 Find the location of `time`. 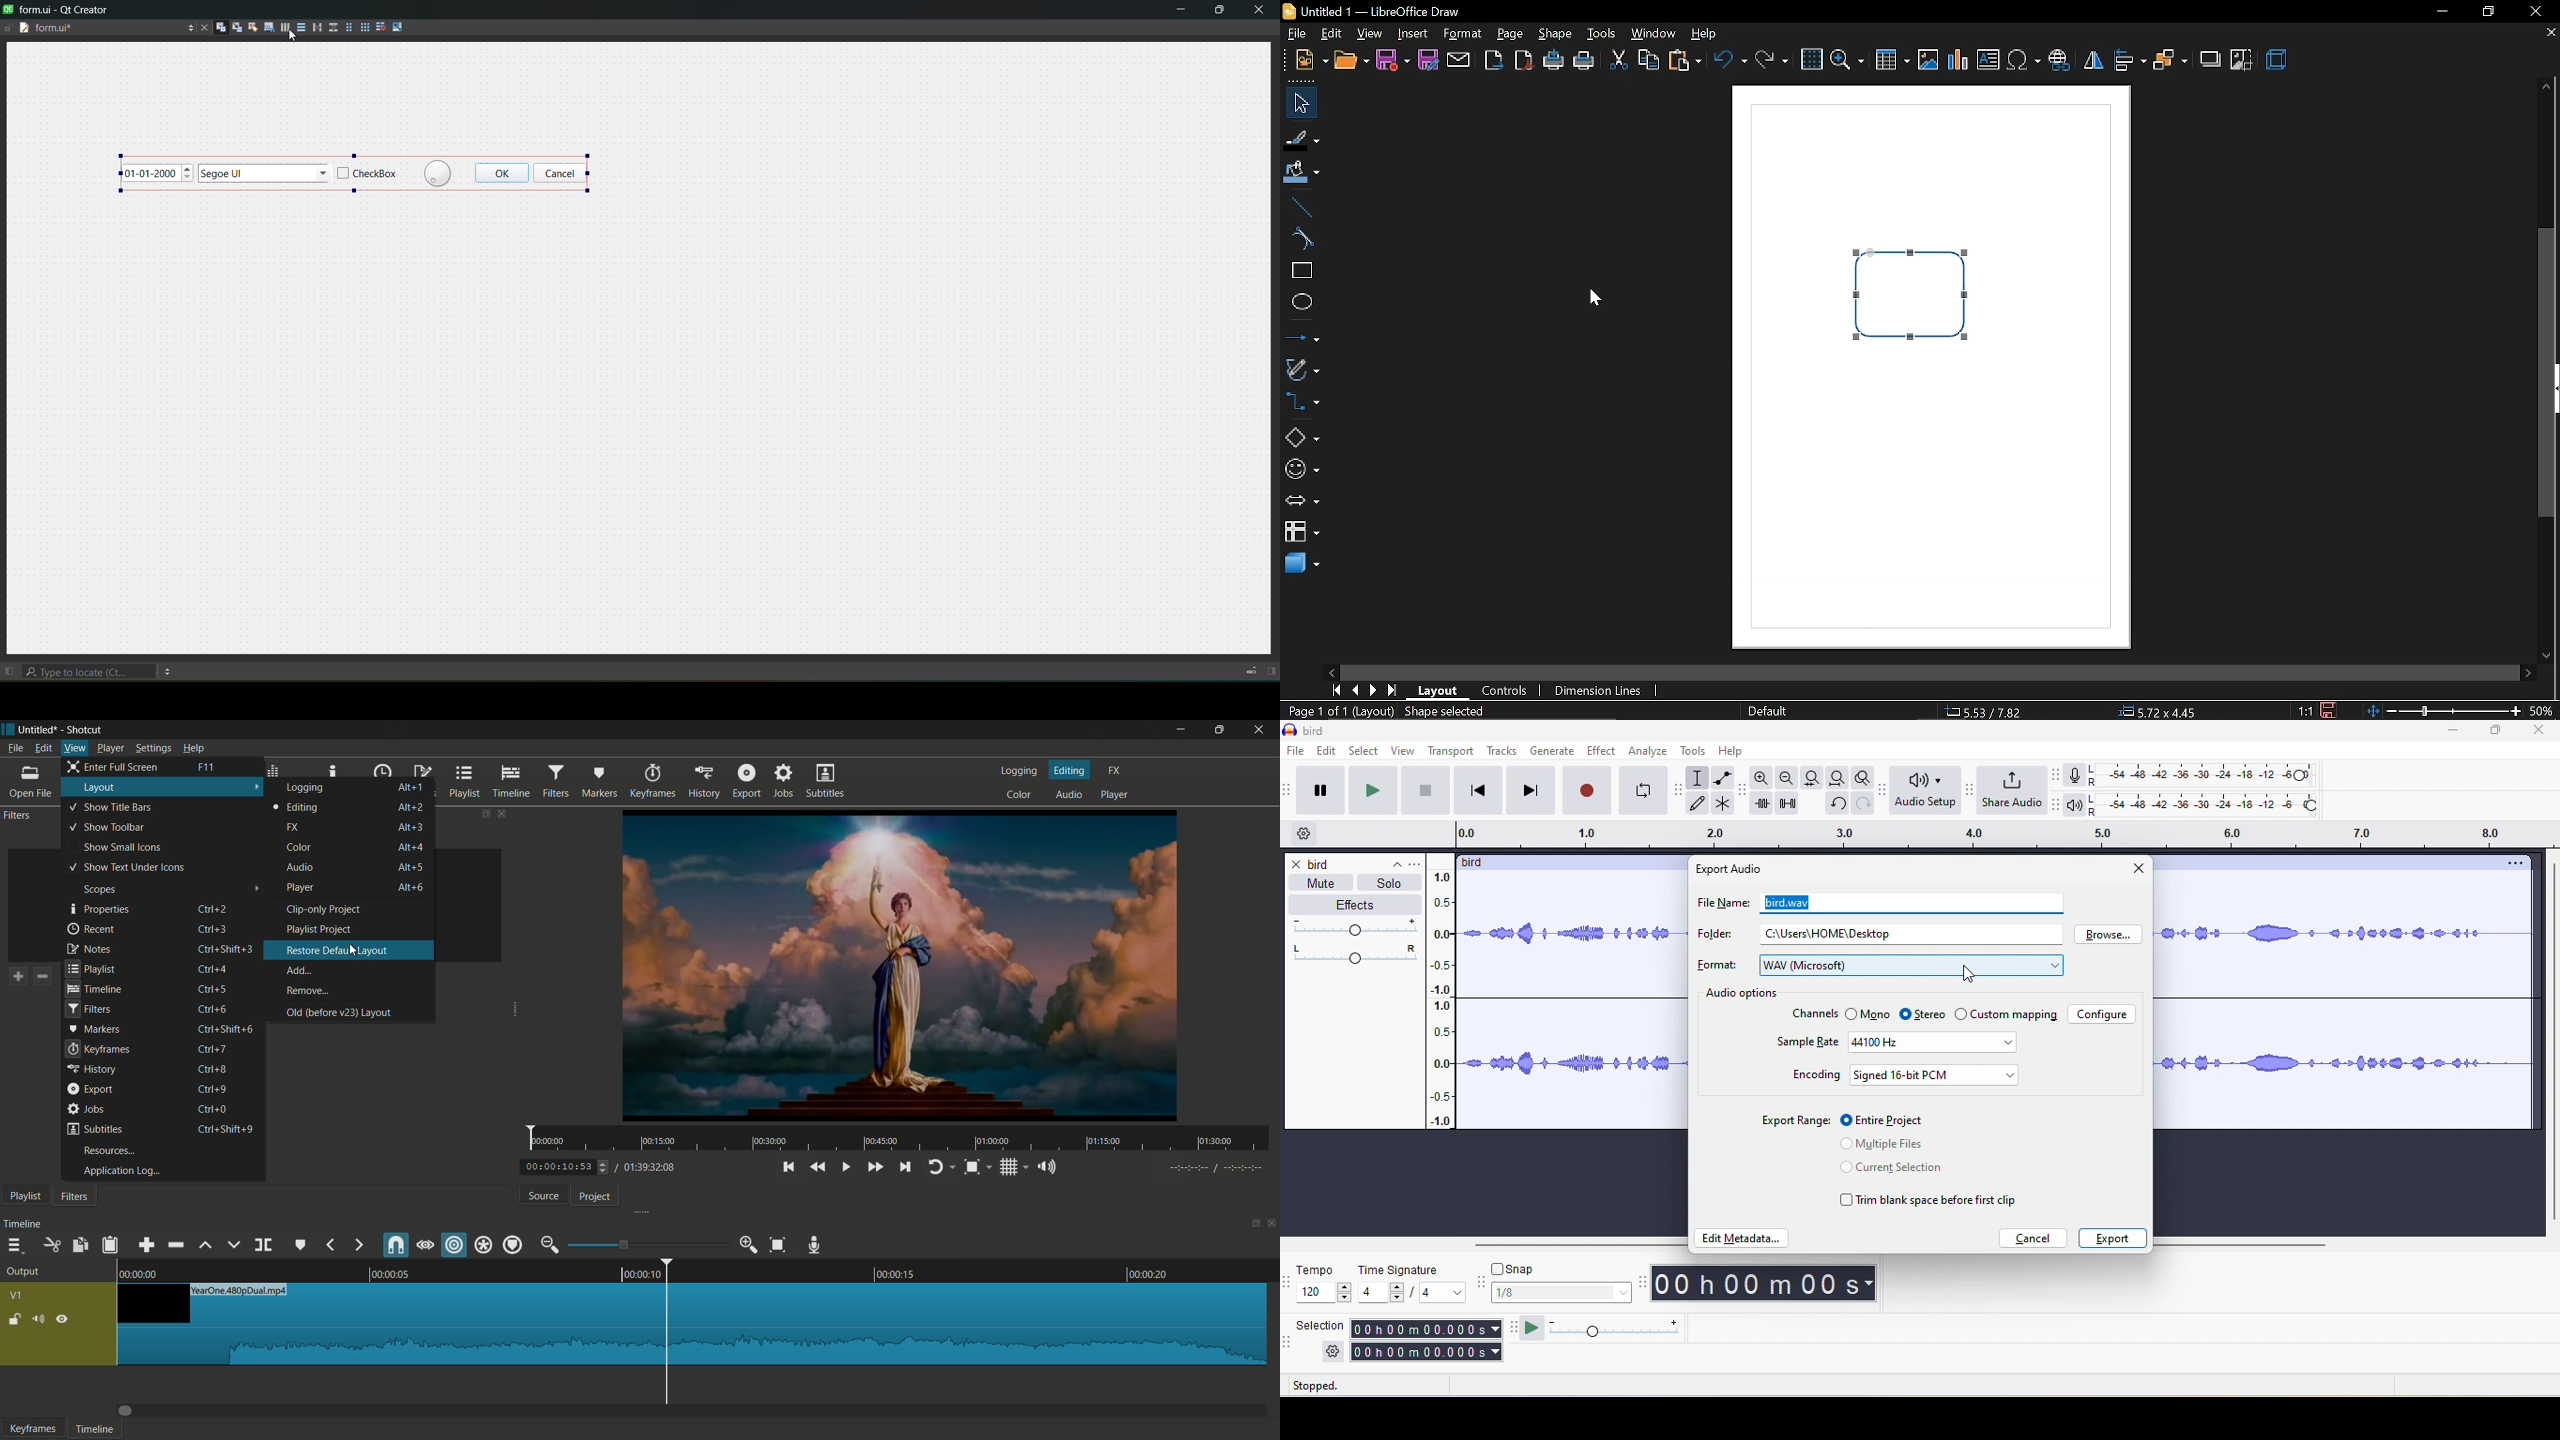

time is located at coordinates (902, 1139).